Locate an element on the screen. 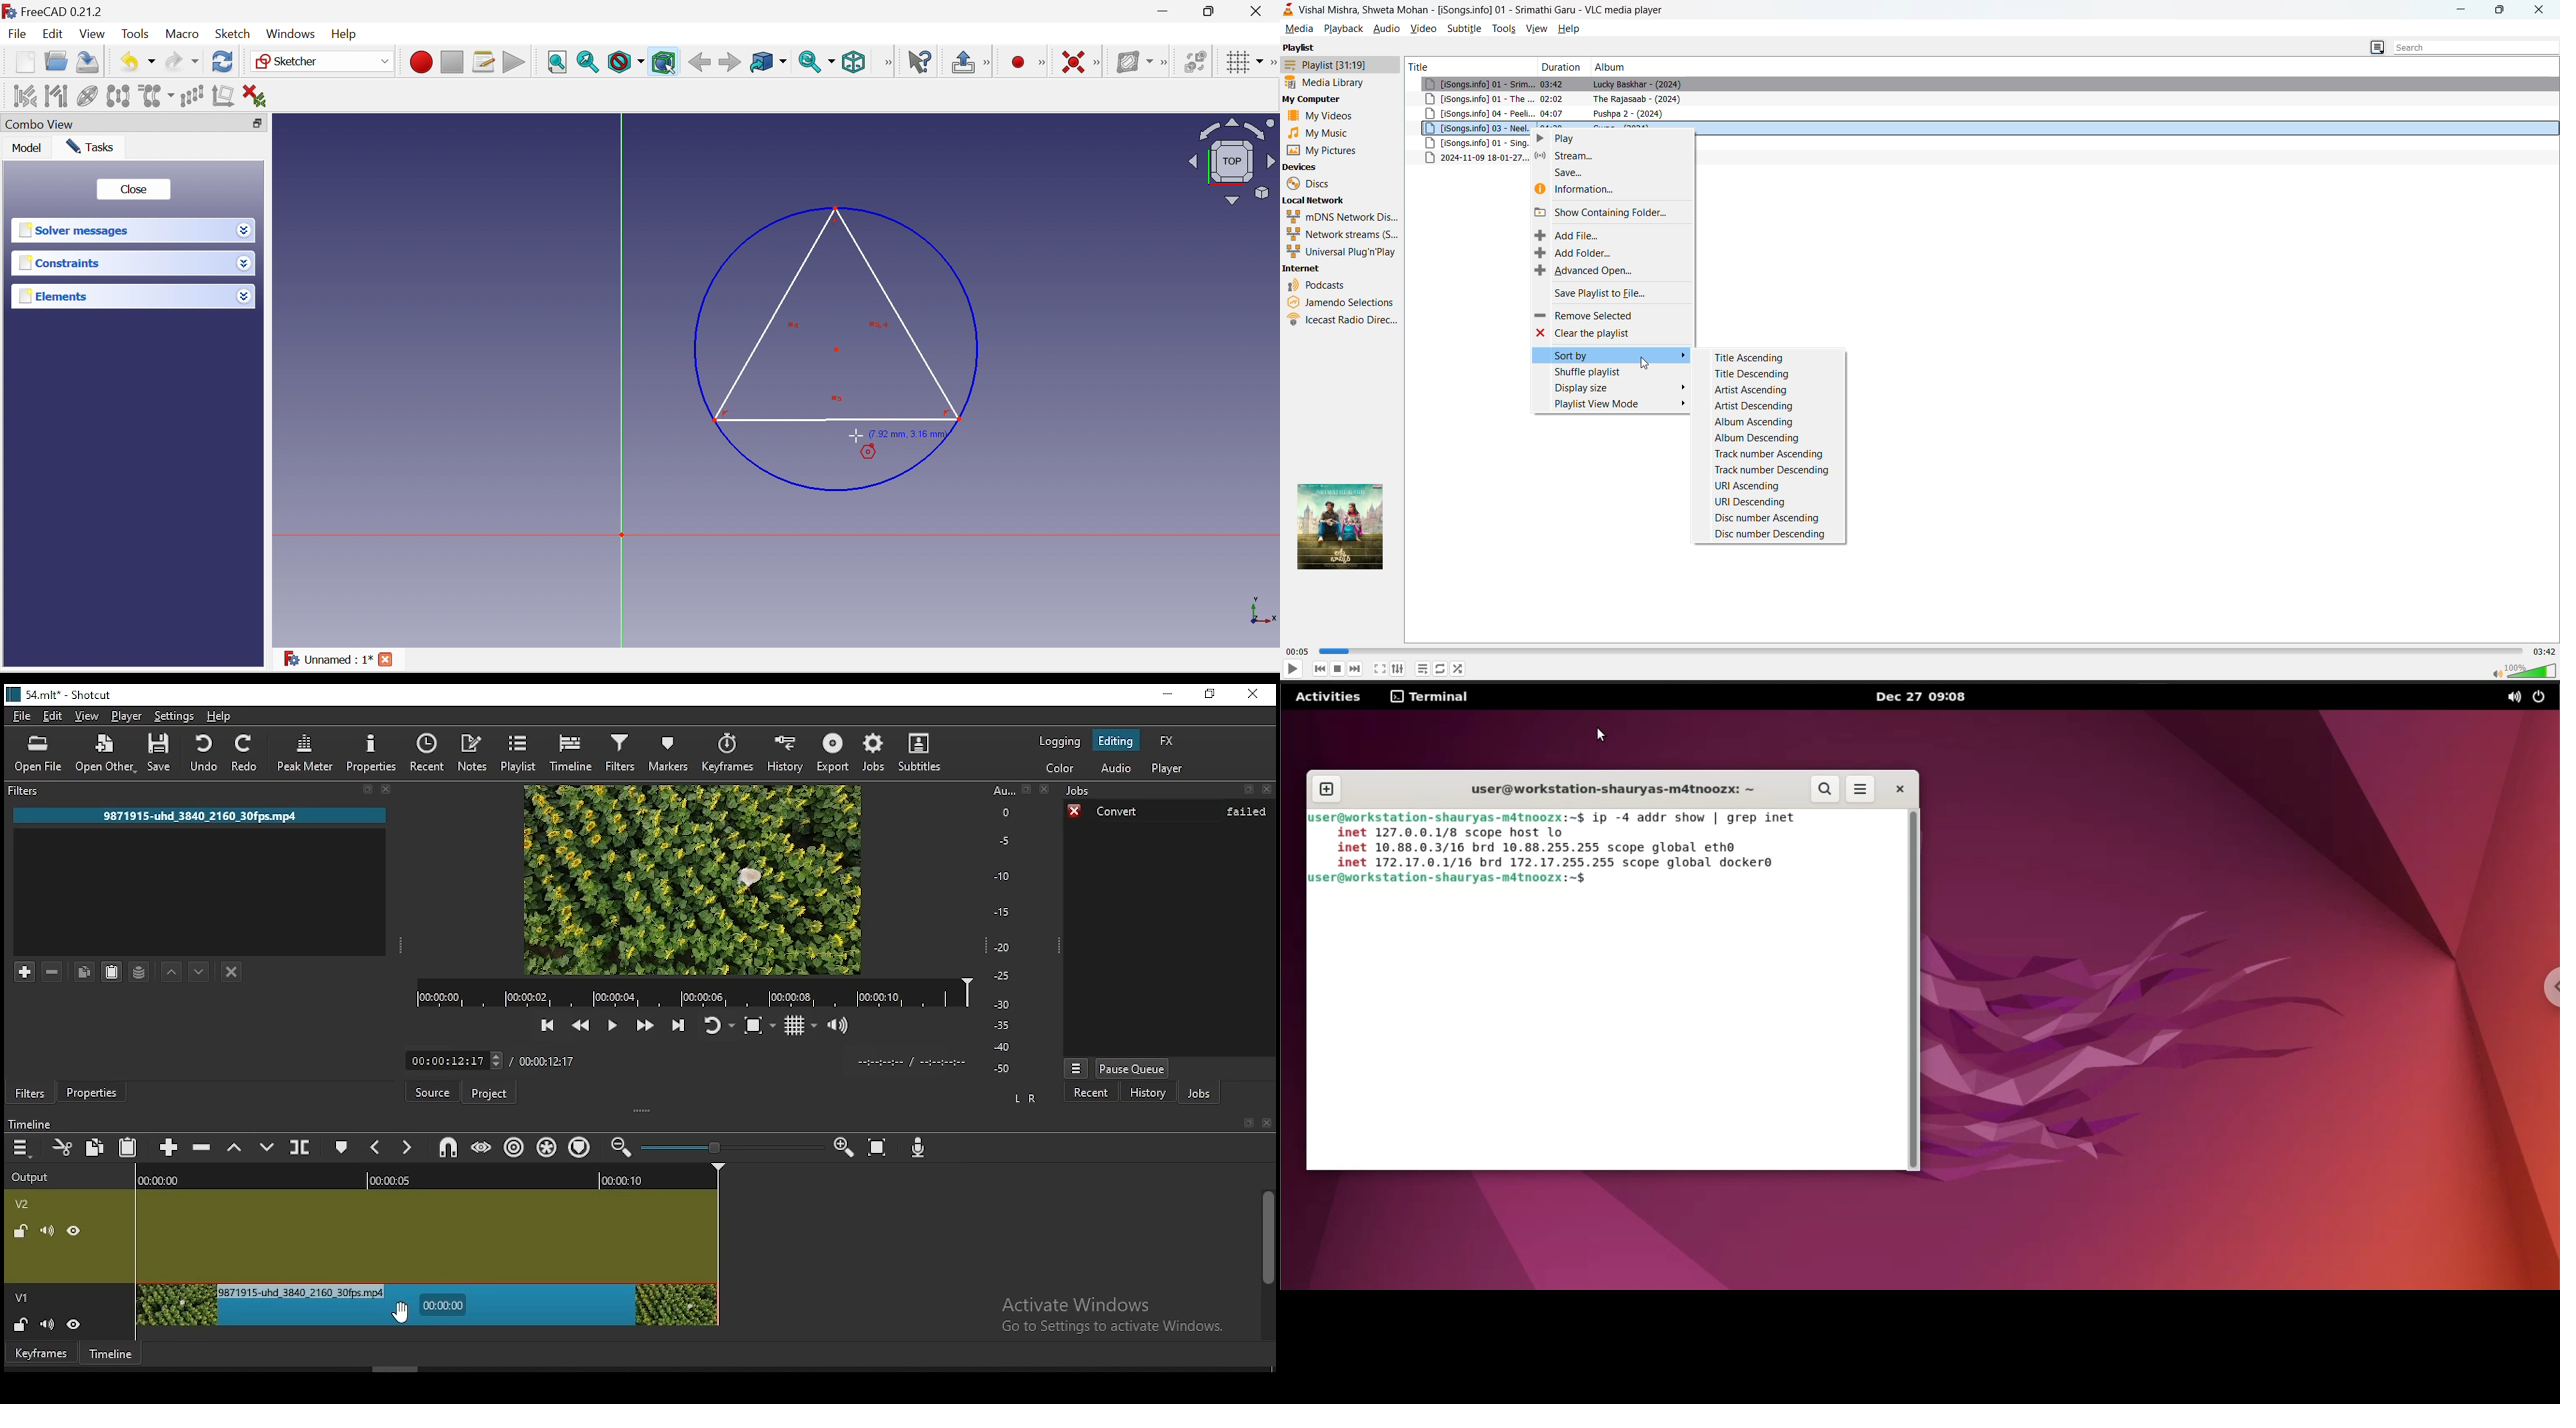 Image resolution: width=2576 pixels, height=1428 pixels. display size is located at coordinates (1610, 387).